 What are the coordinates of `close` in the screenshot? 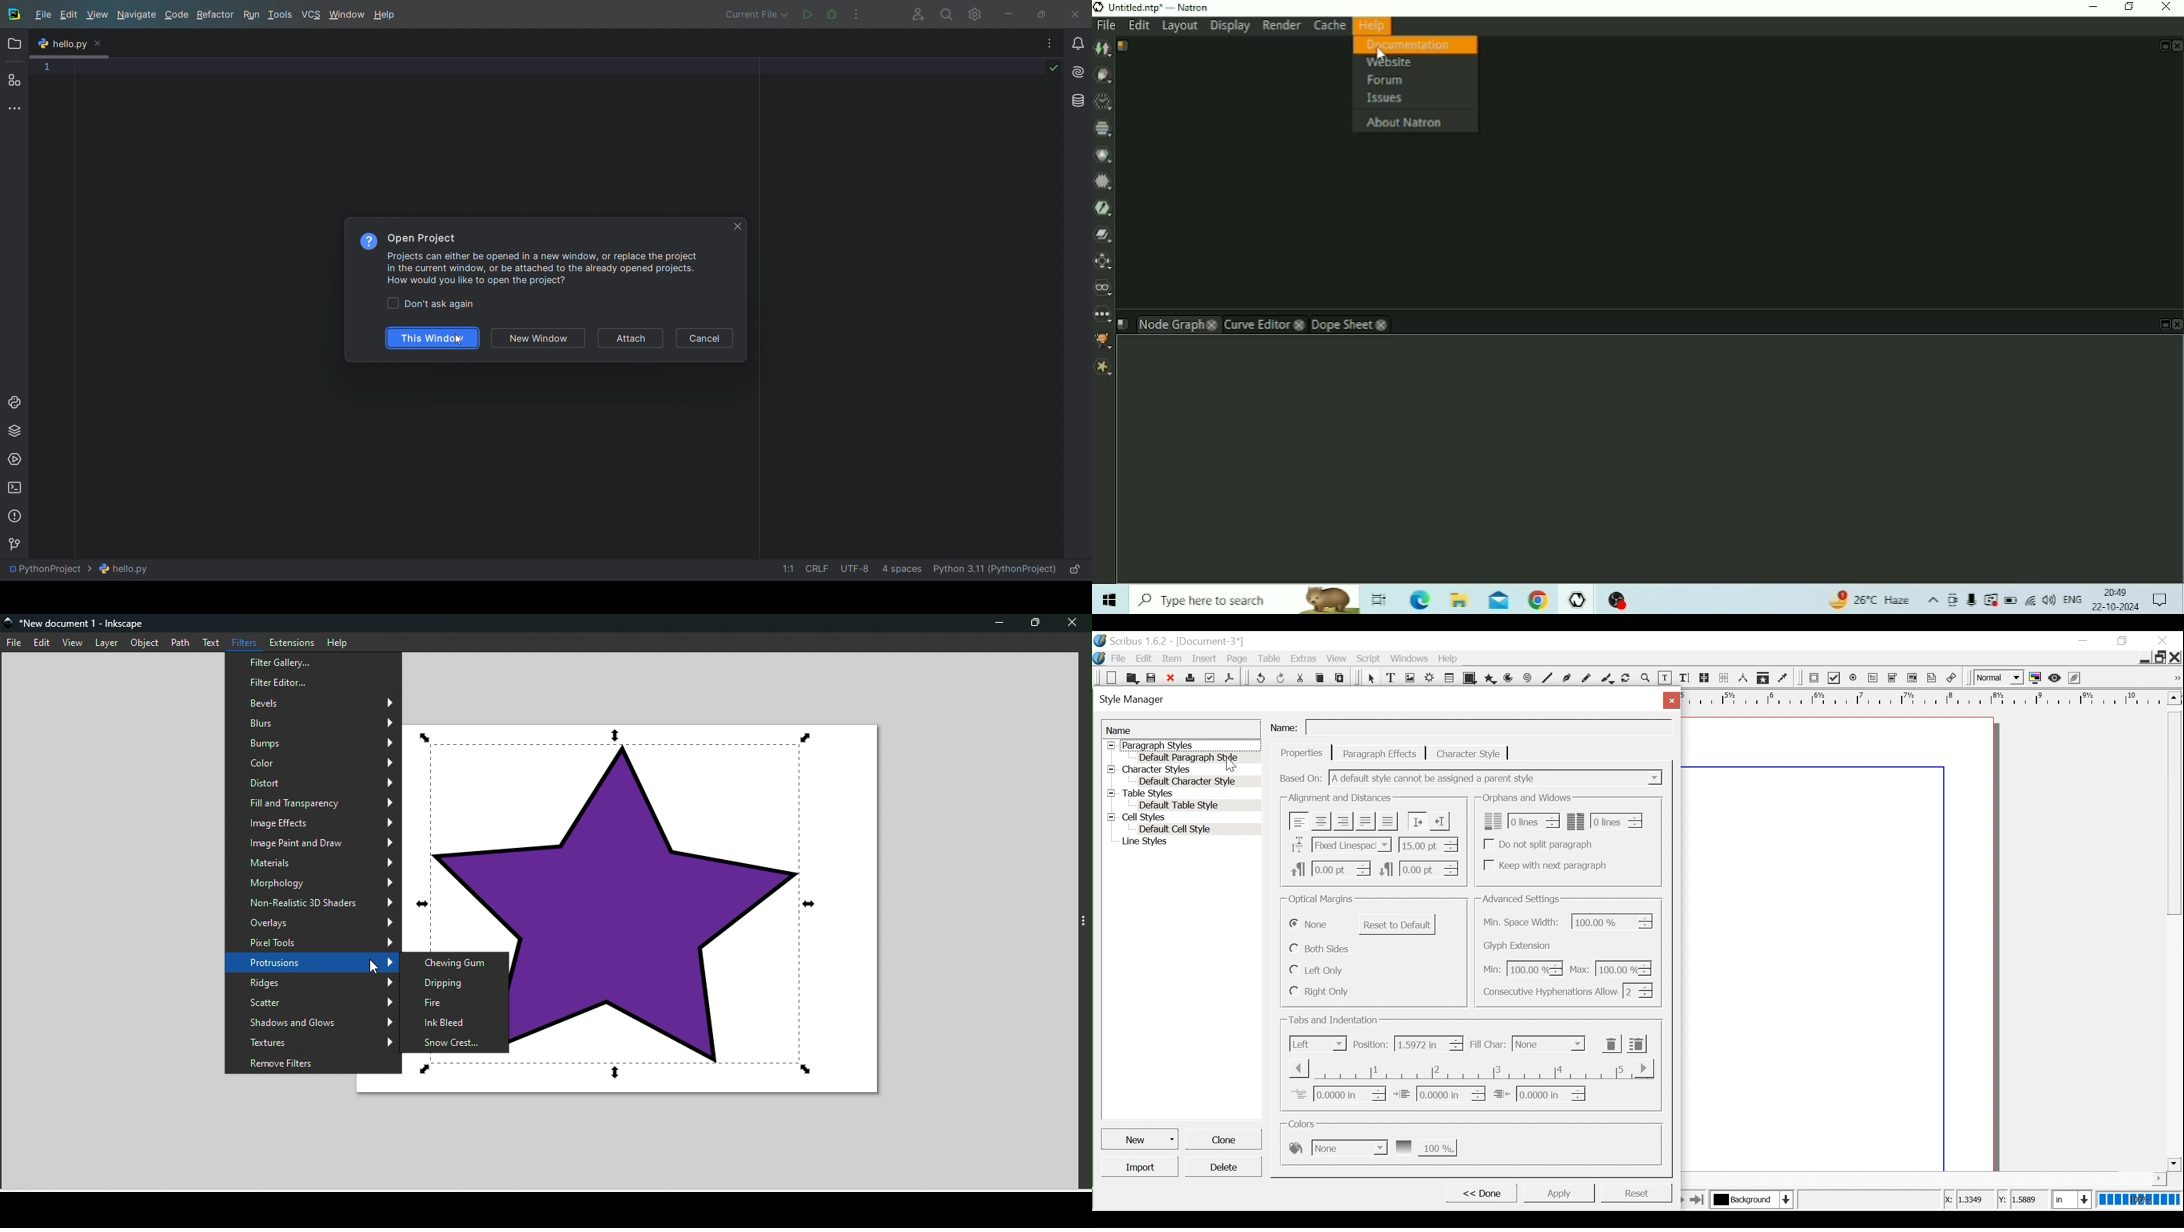 It's located at (1078, 12).